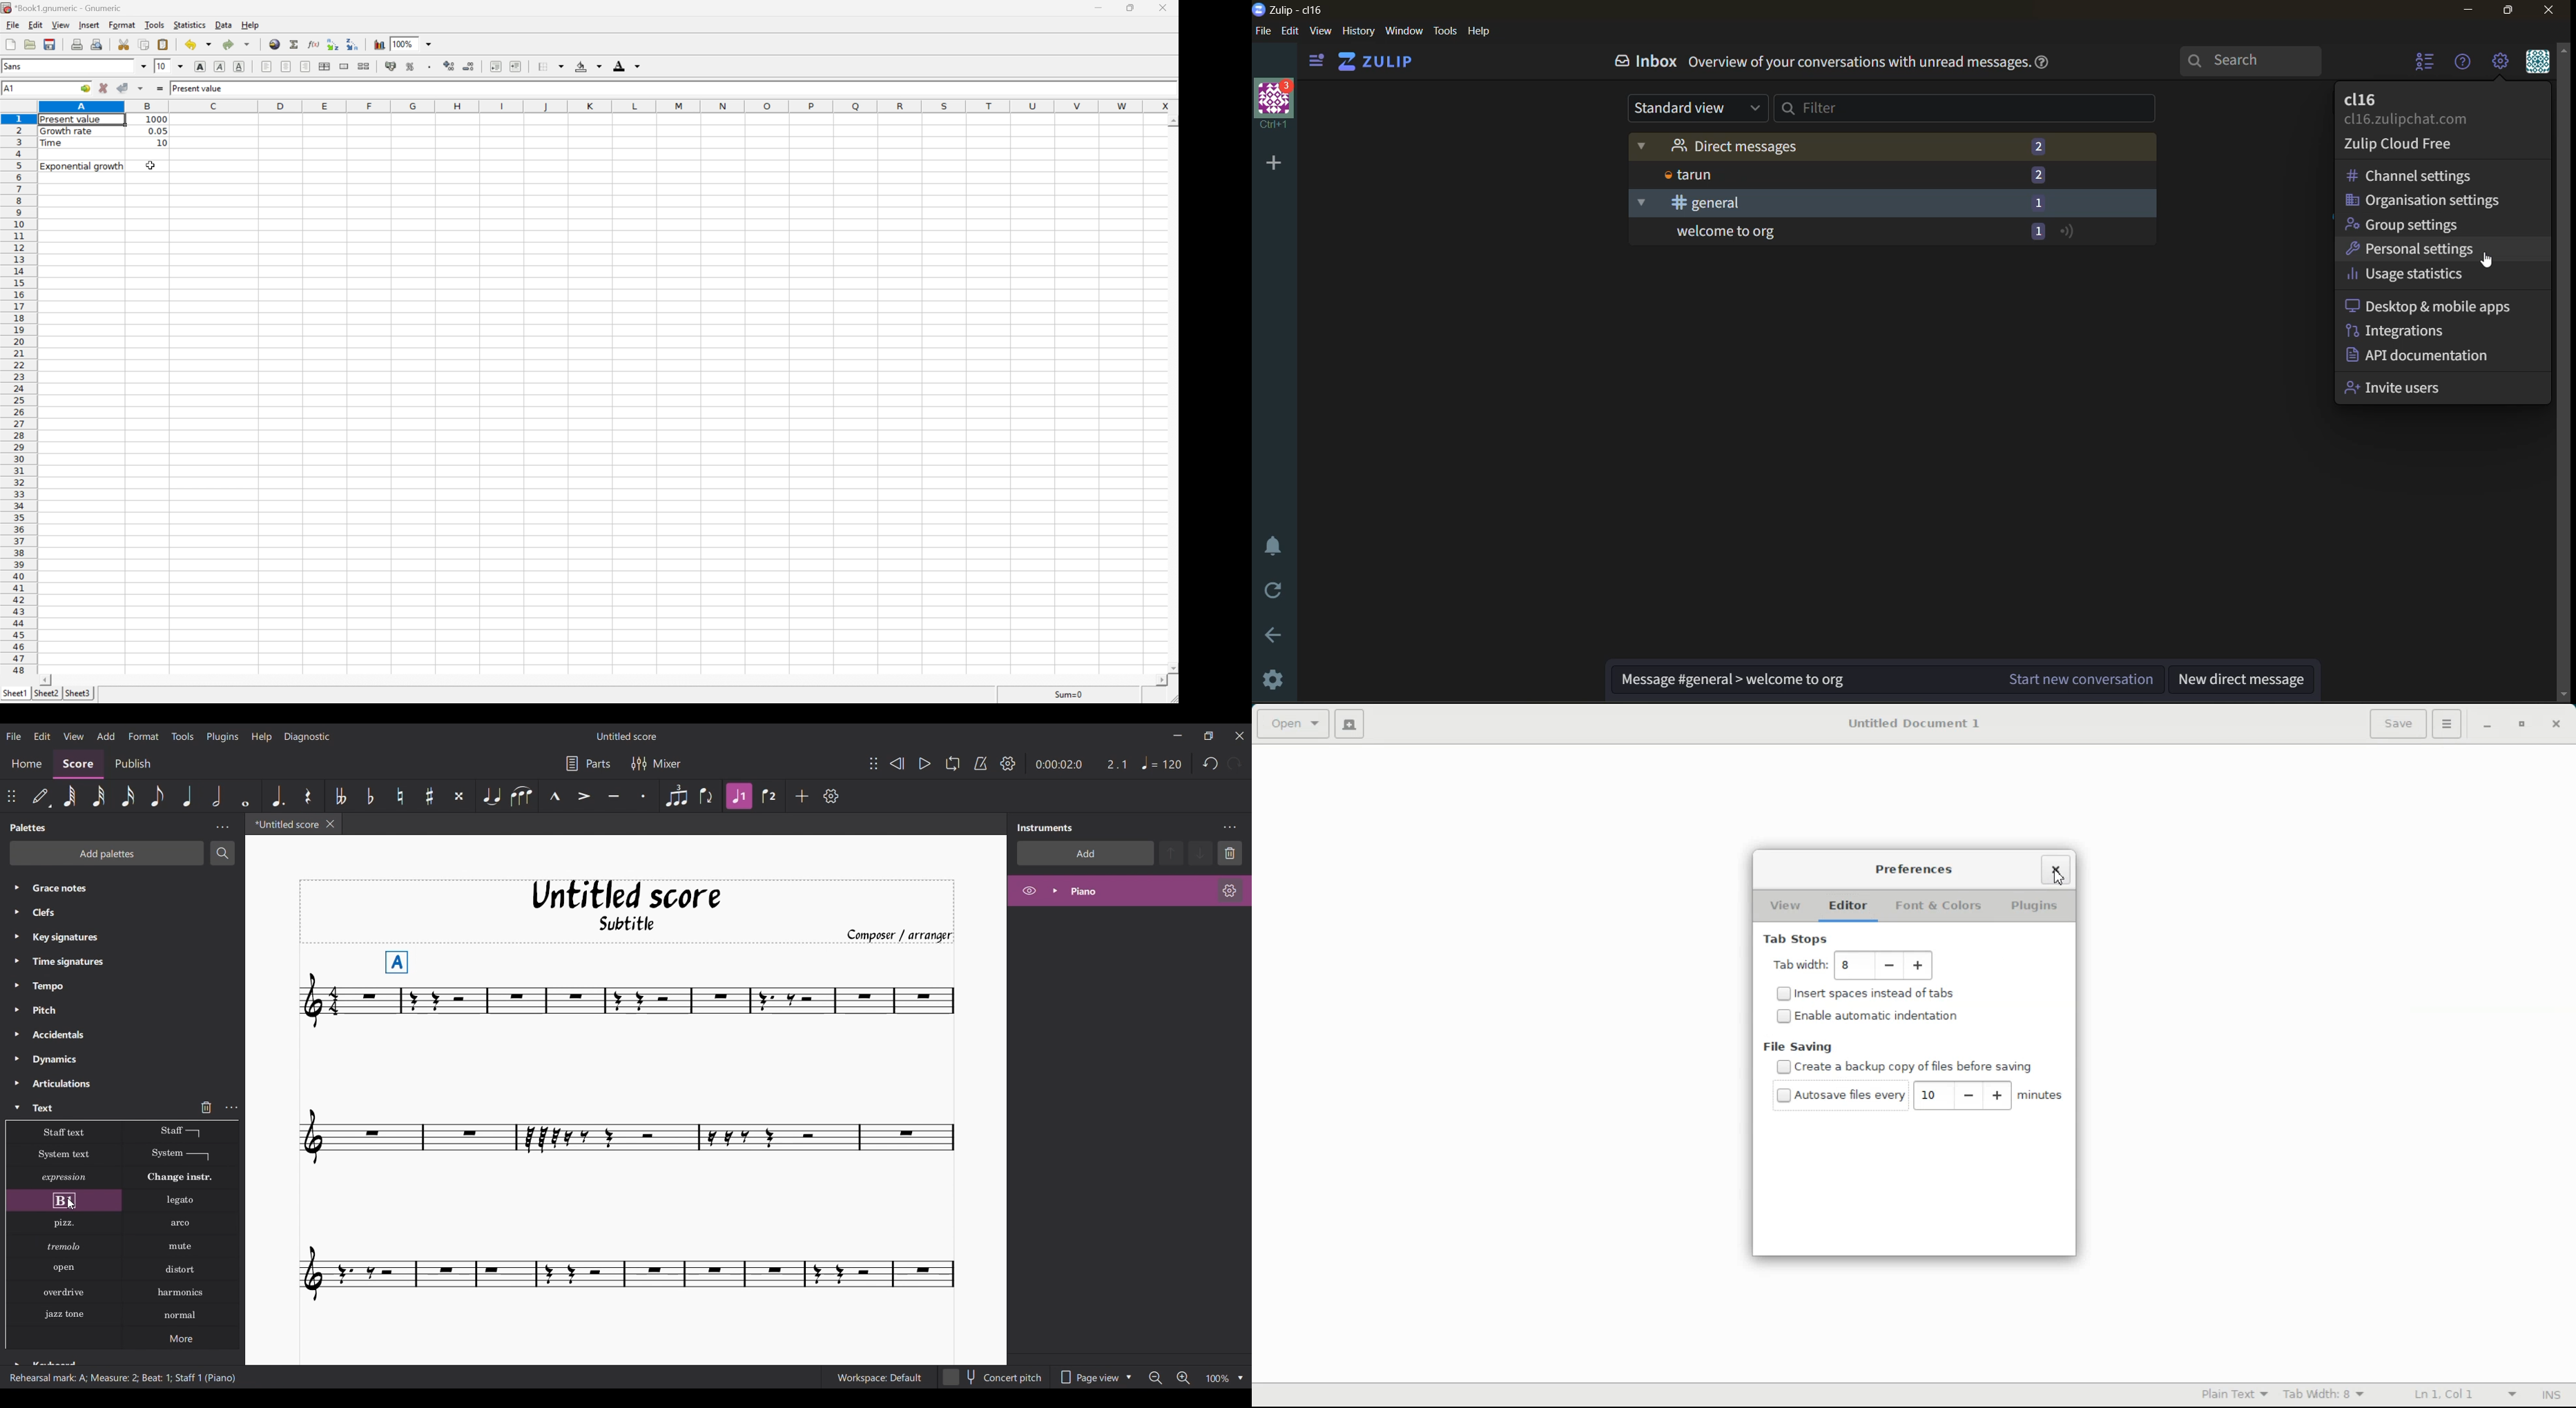 The image size is (2576, 1428). I want to click on Merge ranges of cells, so click(345, 67).